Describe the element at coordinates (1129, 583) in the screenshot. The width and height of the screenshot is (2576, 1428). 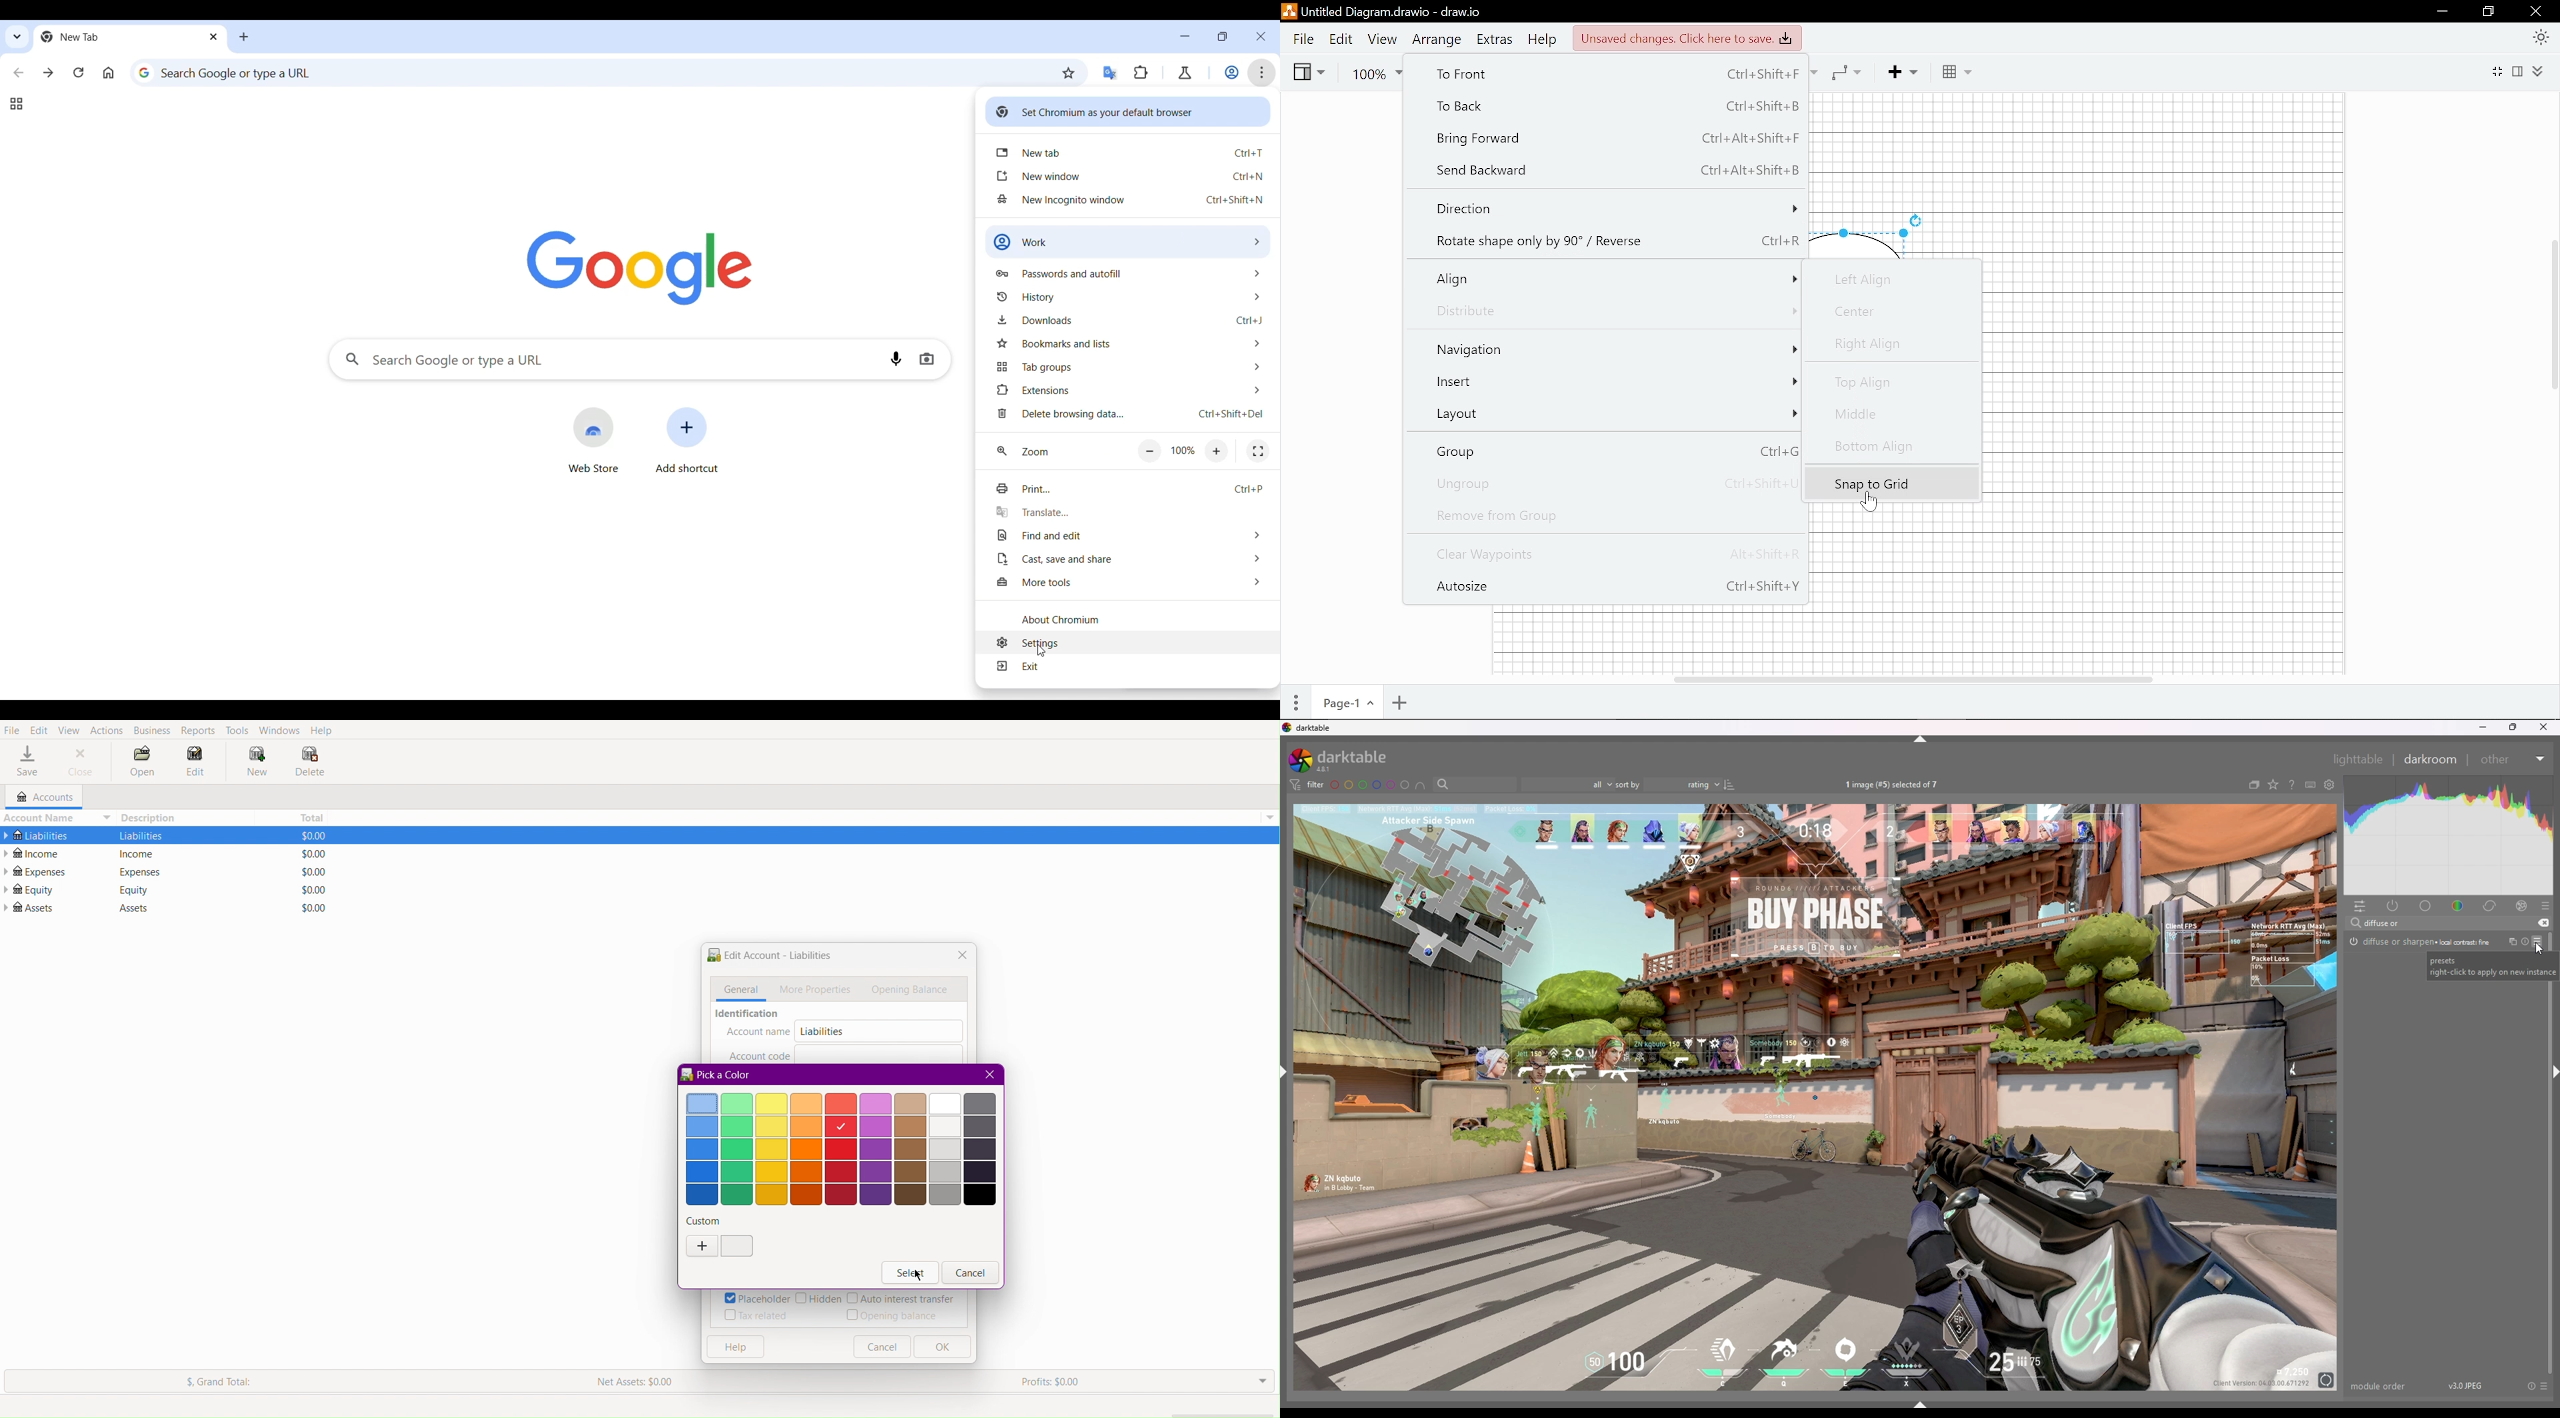
I see `More tools` at that location.